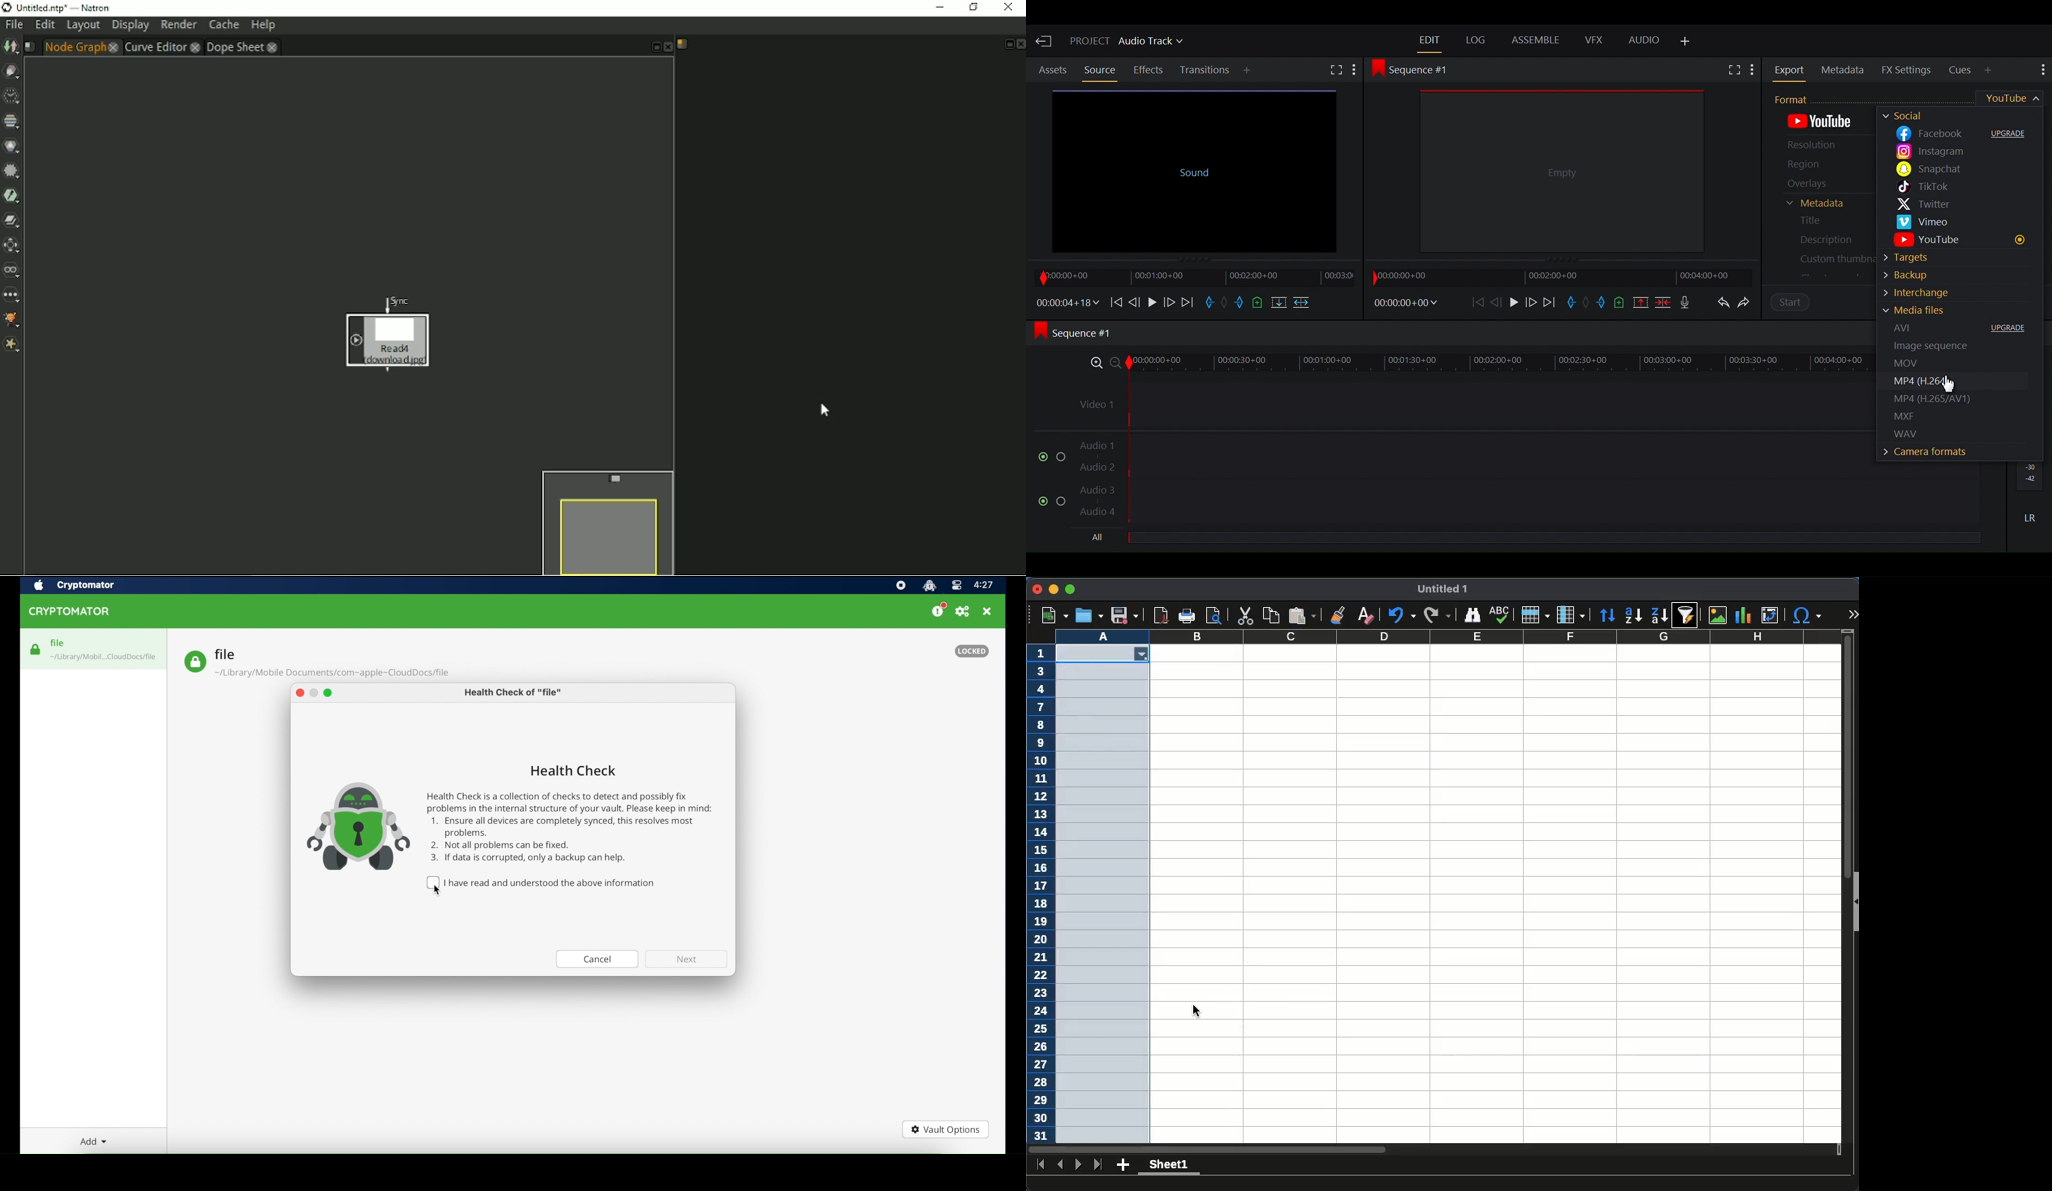 This screenshot has height=1204, width=2072. What do you see at coordinates (1448, 636) in the screenshot?
I see `column` at bounding box center [1448, 636].